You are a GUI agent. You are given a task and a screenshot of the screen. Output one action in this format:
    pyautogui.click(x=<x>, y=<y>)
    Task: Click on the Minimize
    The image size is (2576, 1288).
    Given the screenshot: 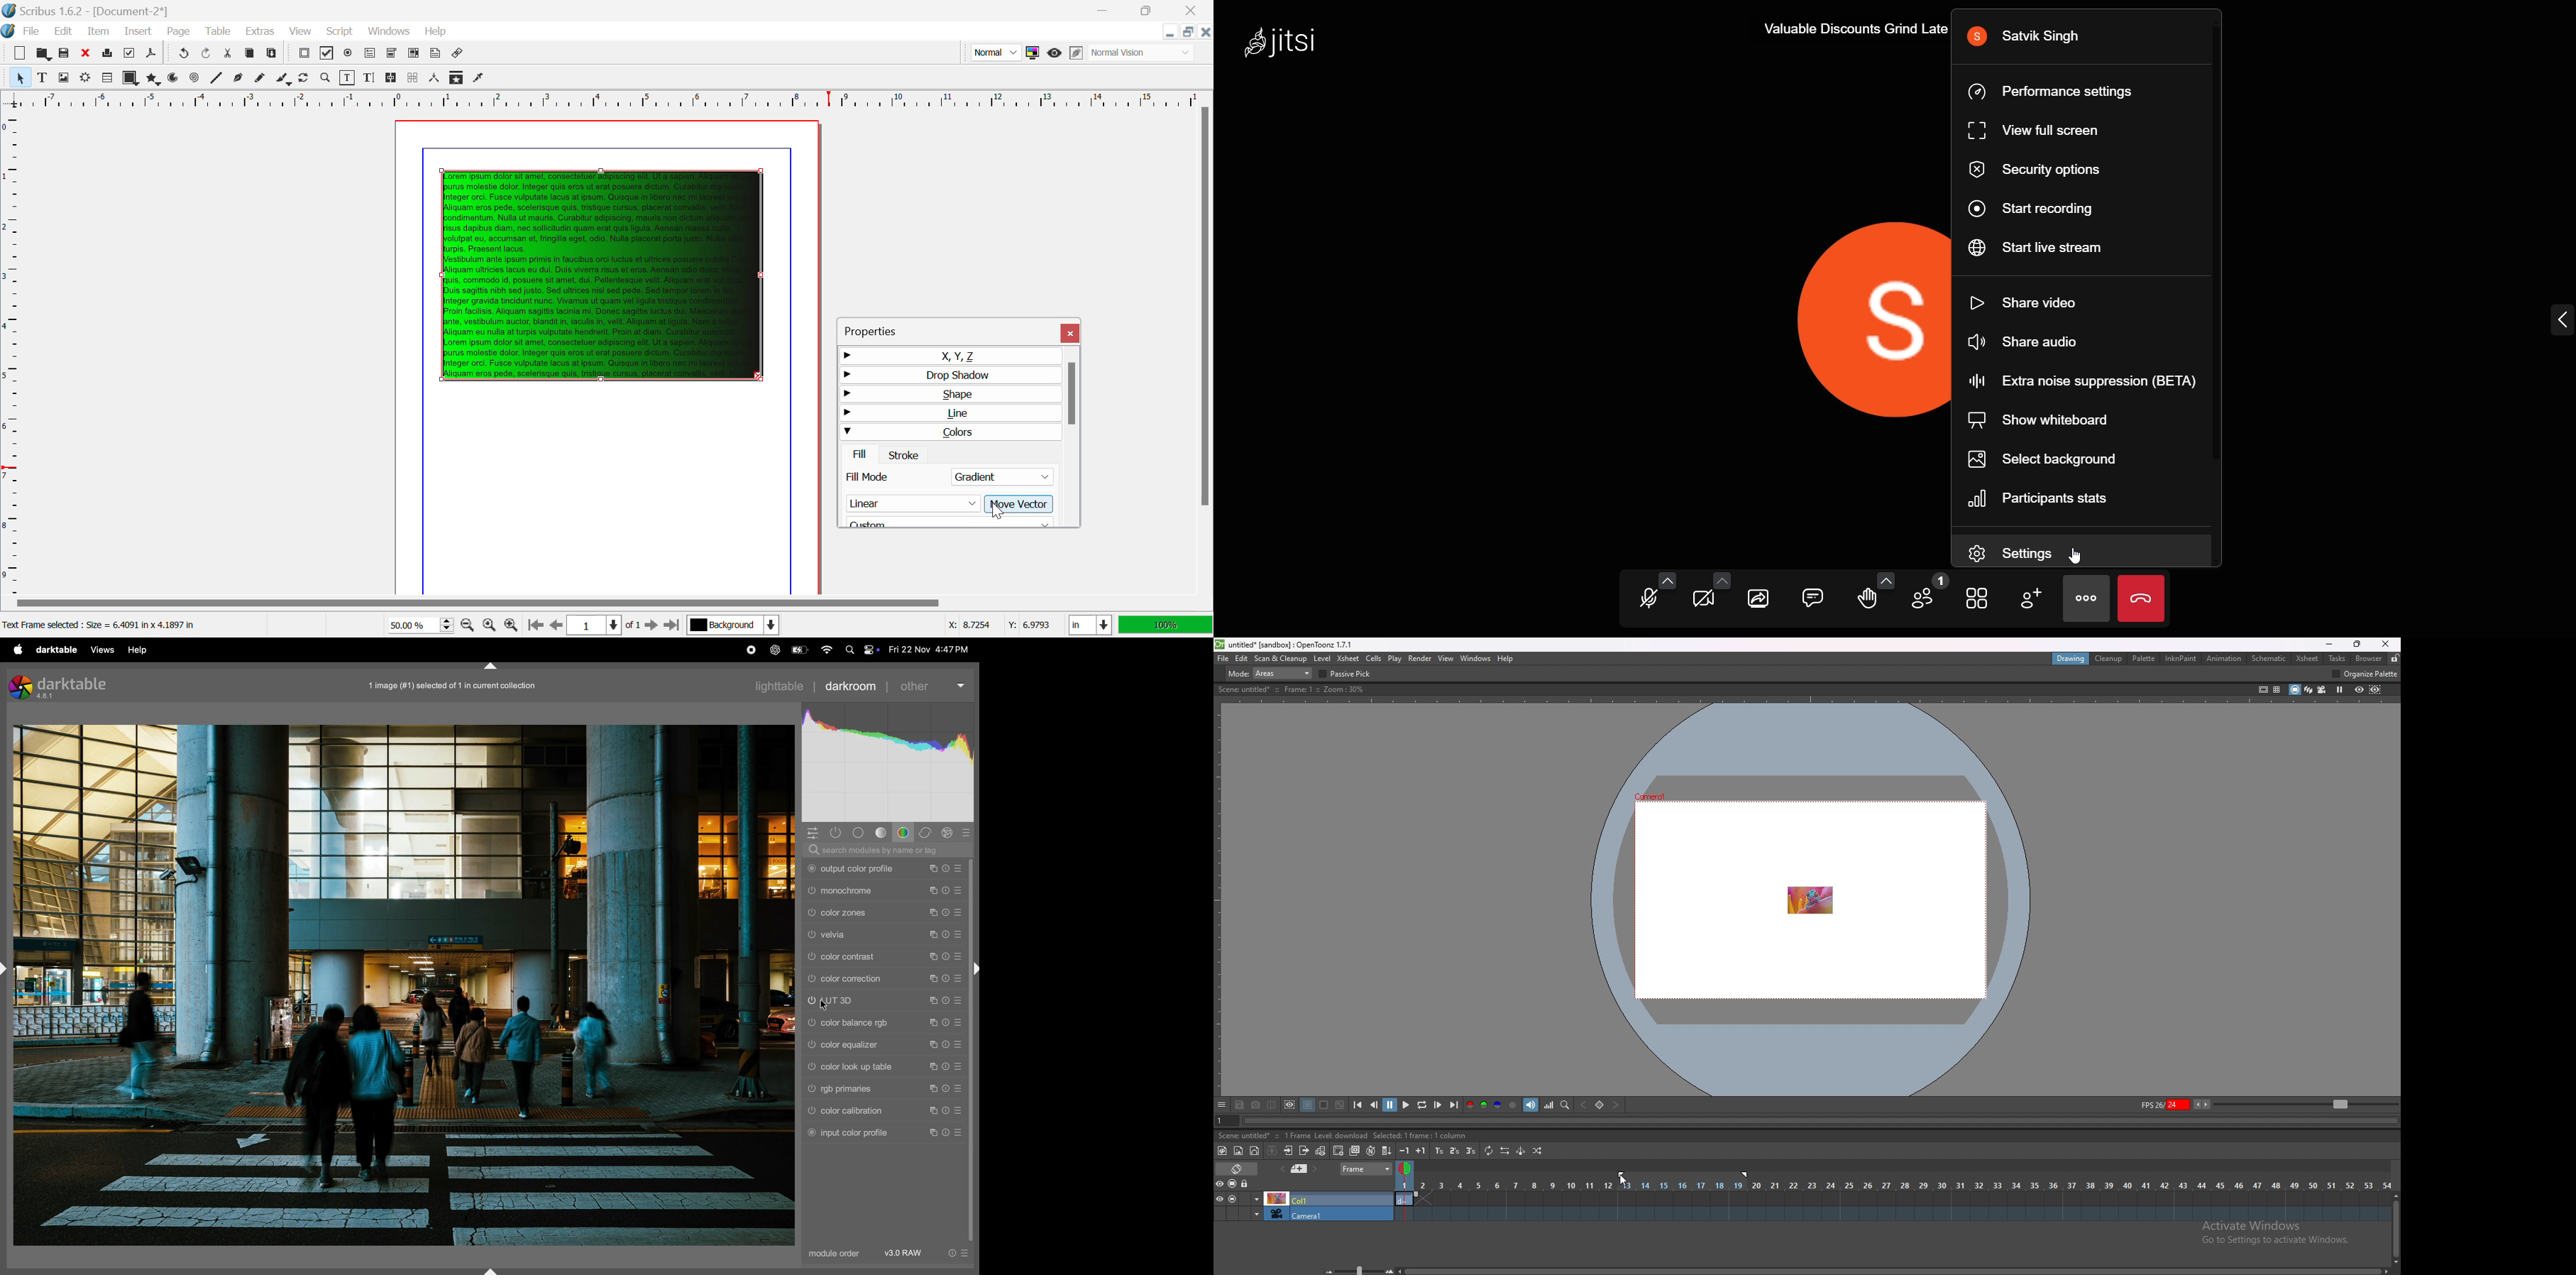 What is the action you would take?
    pyautogui.click(x=1190, y=32)
    